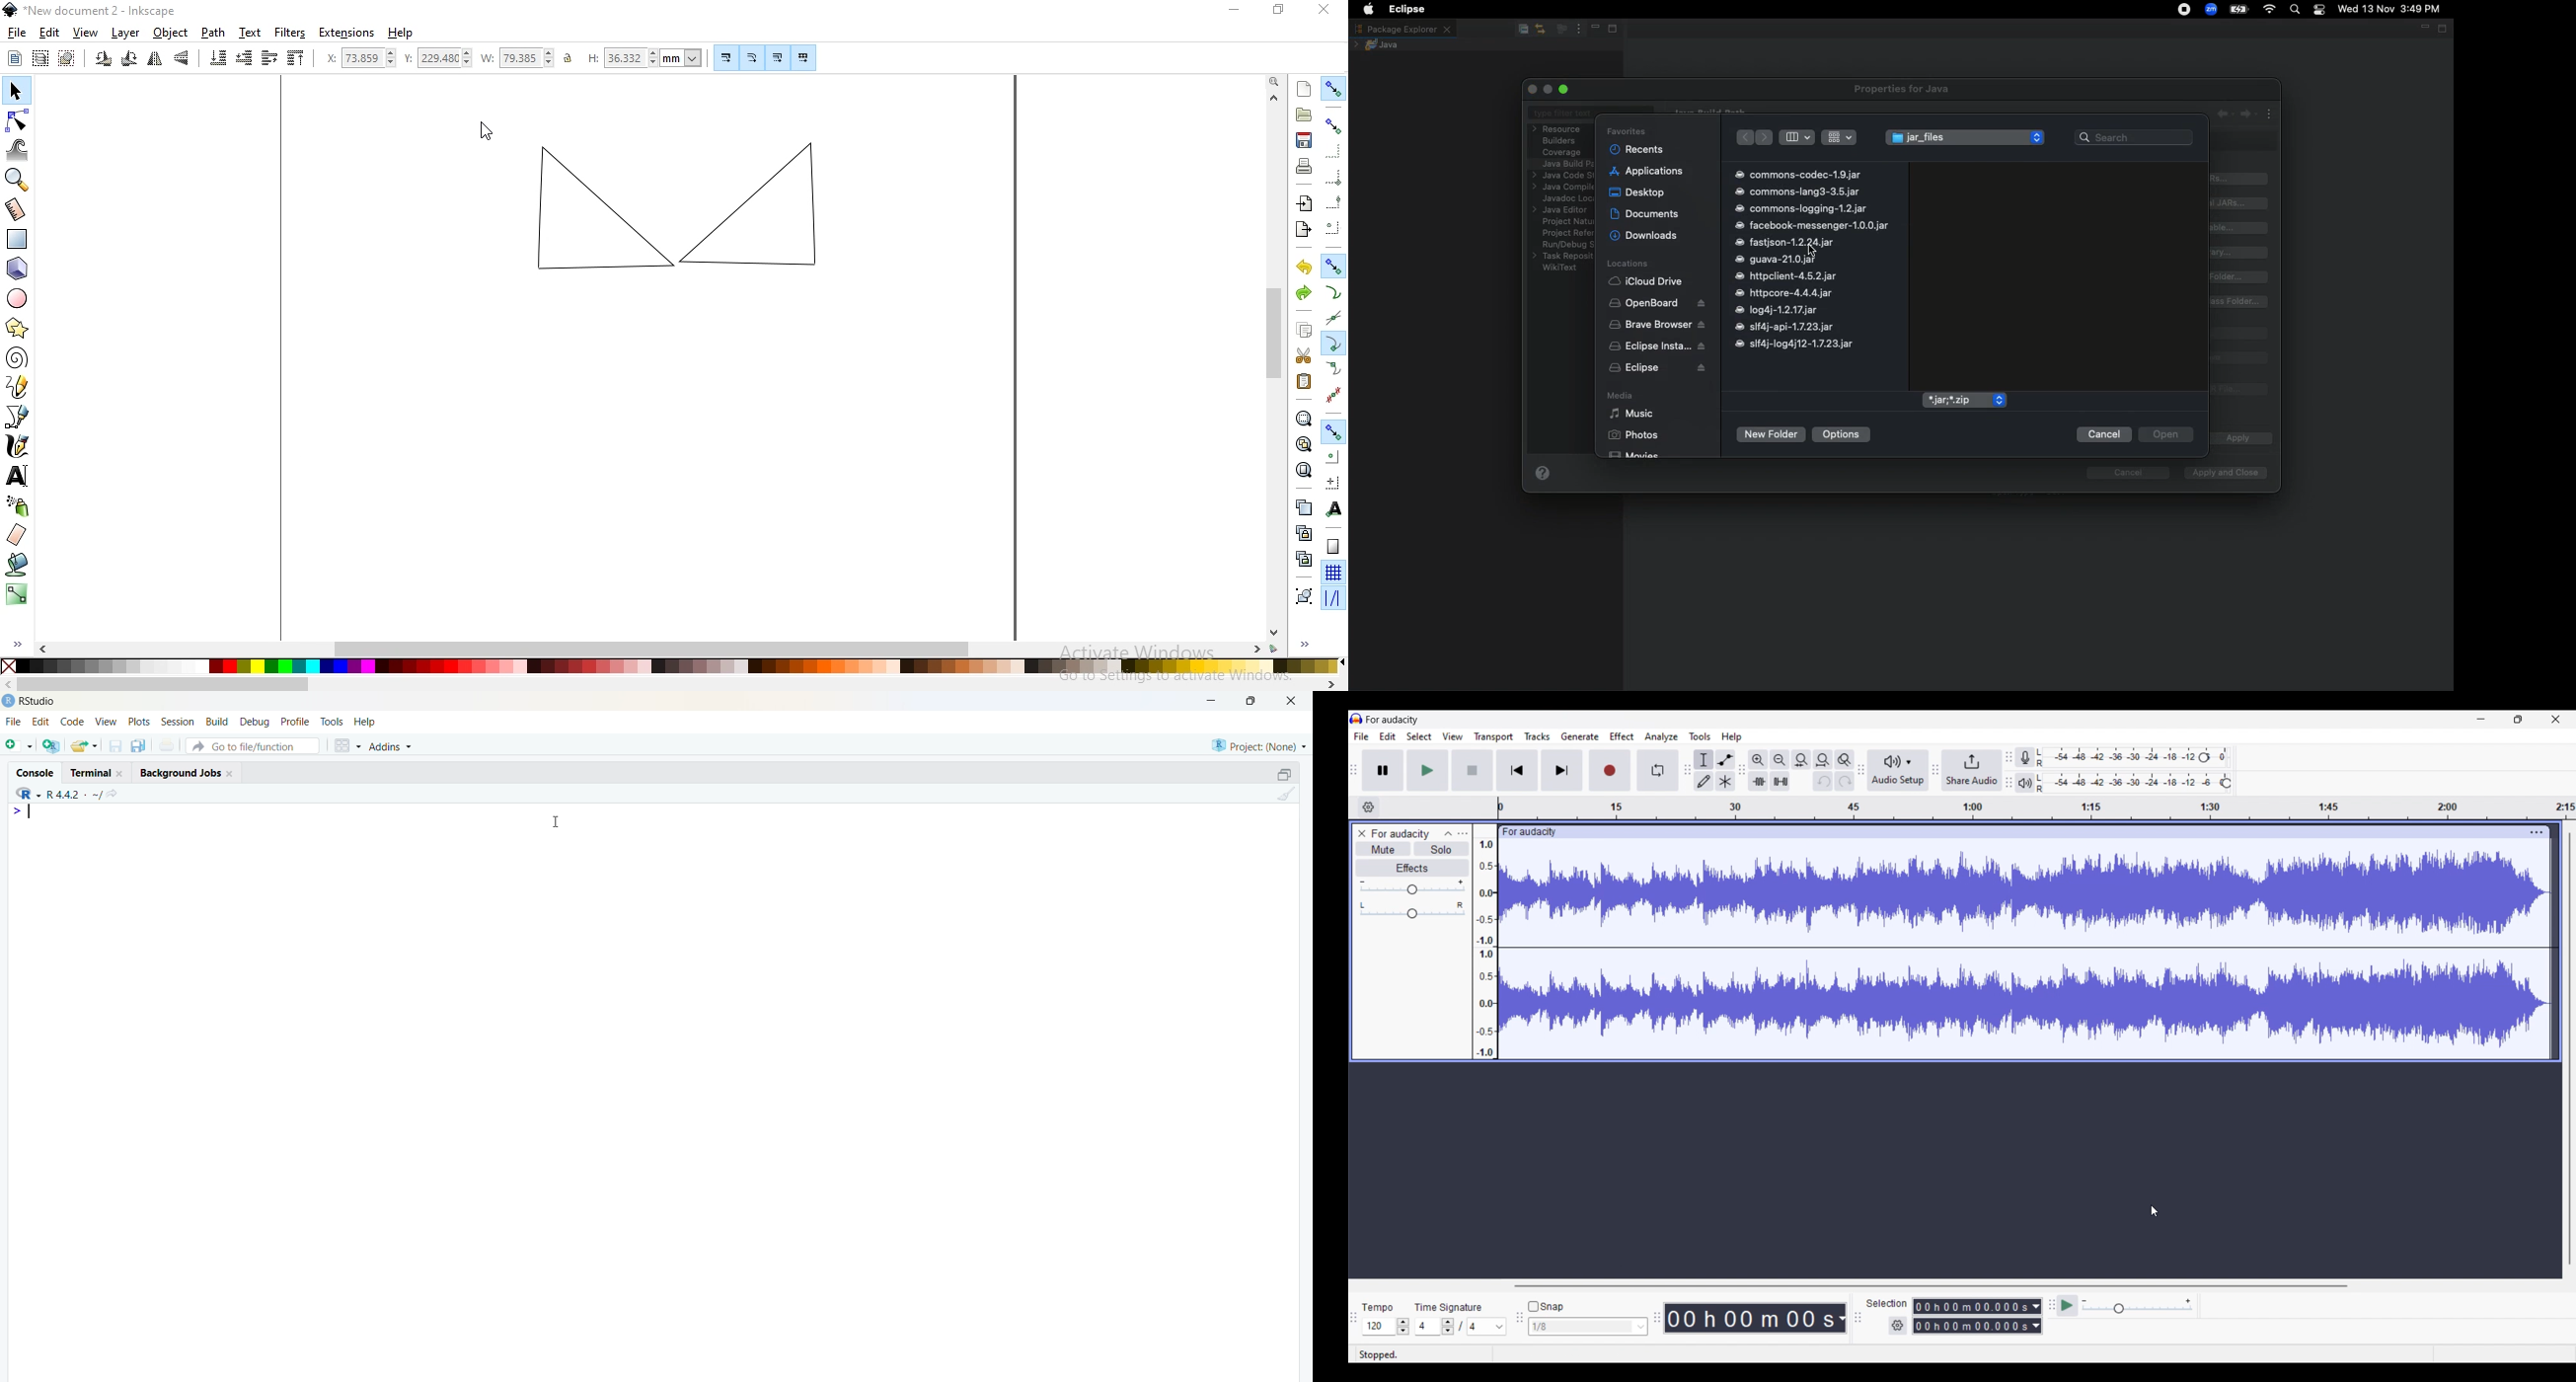  What do you see at coordinates (2239, 302) in the screenshot?
I see `Add external class folder` at bounding box center [2239, 302].